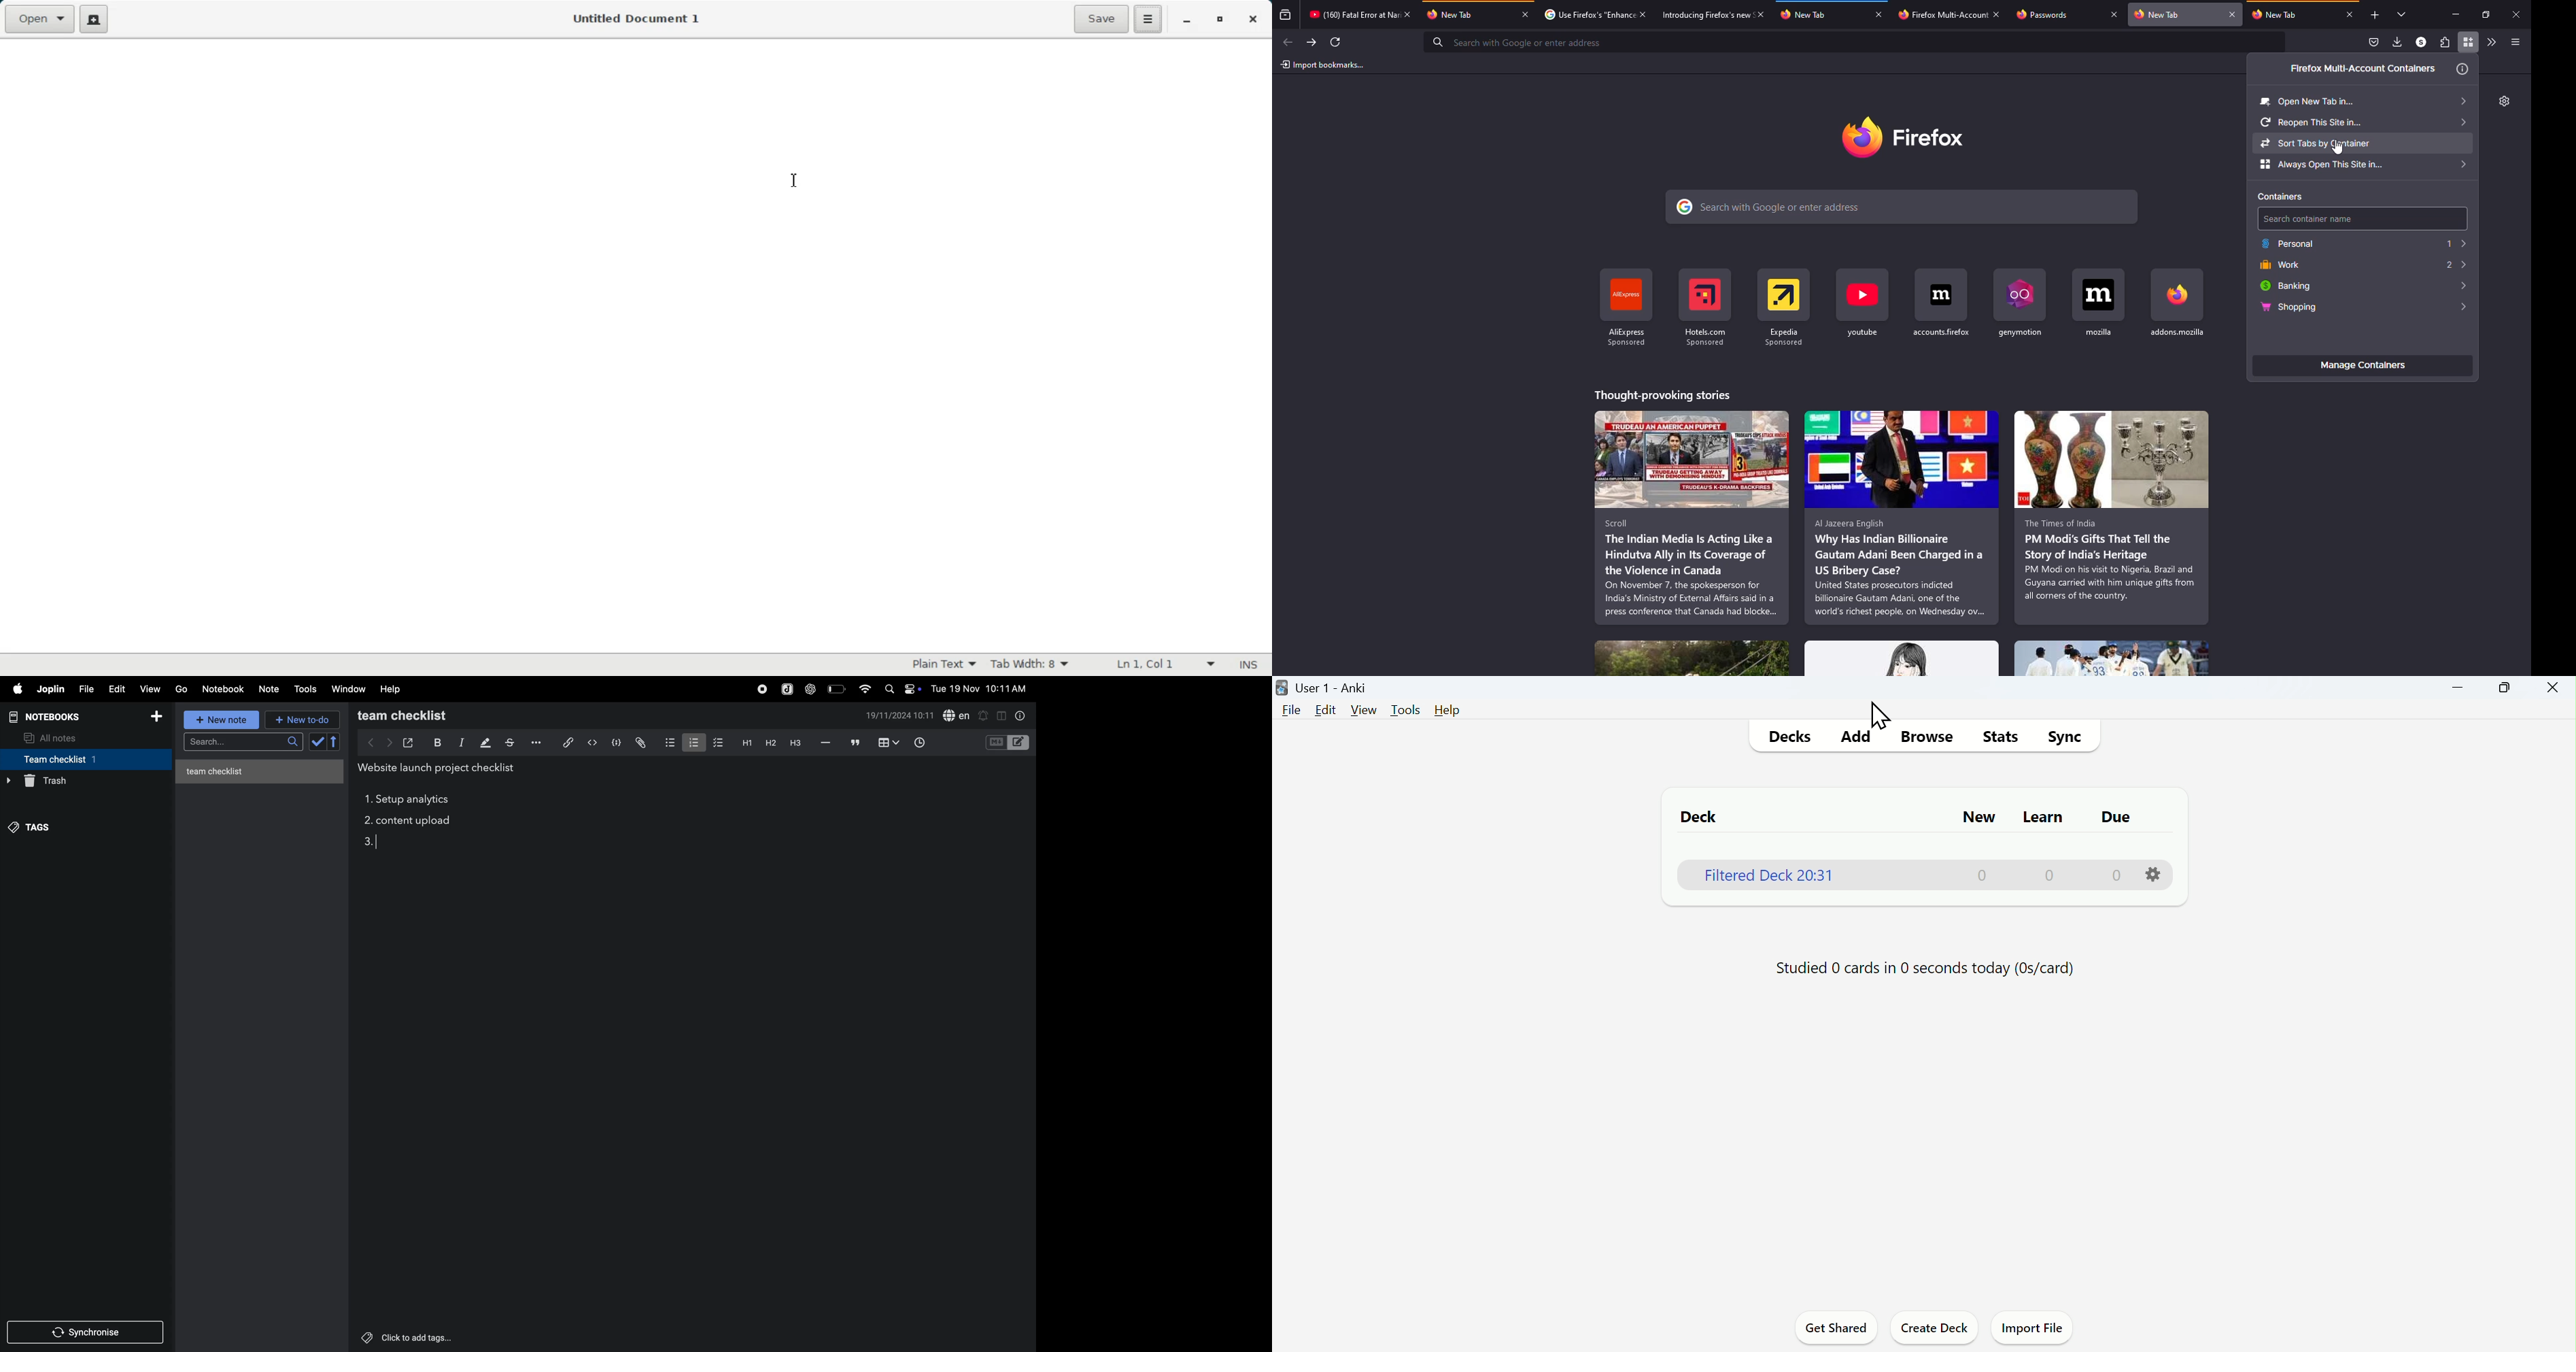 The height and width of the screenshot is (1372, 2576). What do you see at coordinates (2113, 516) in the screenshot?
I see `` at bounding box center [2113, 516].